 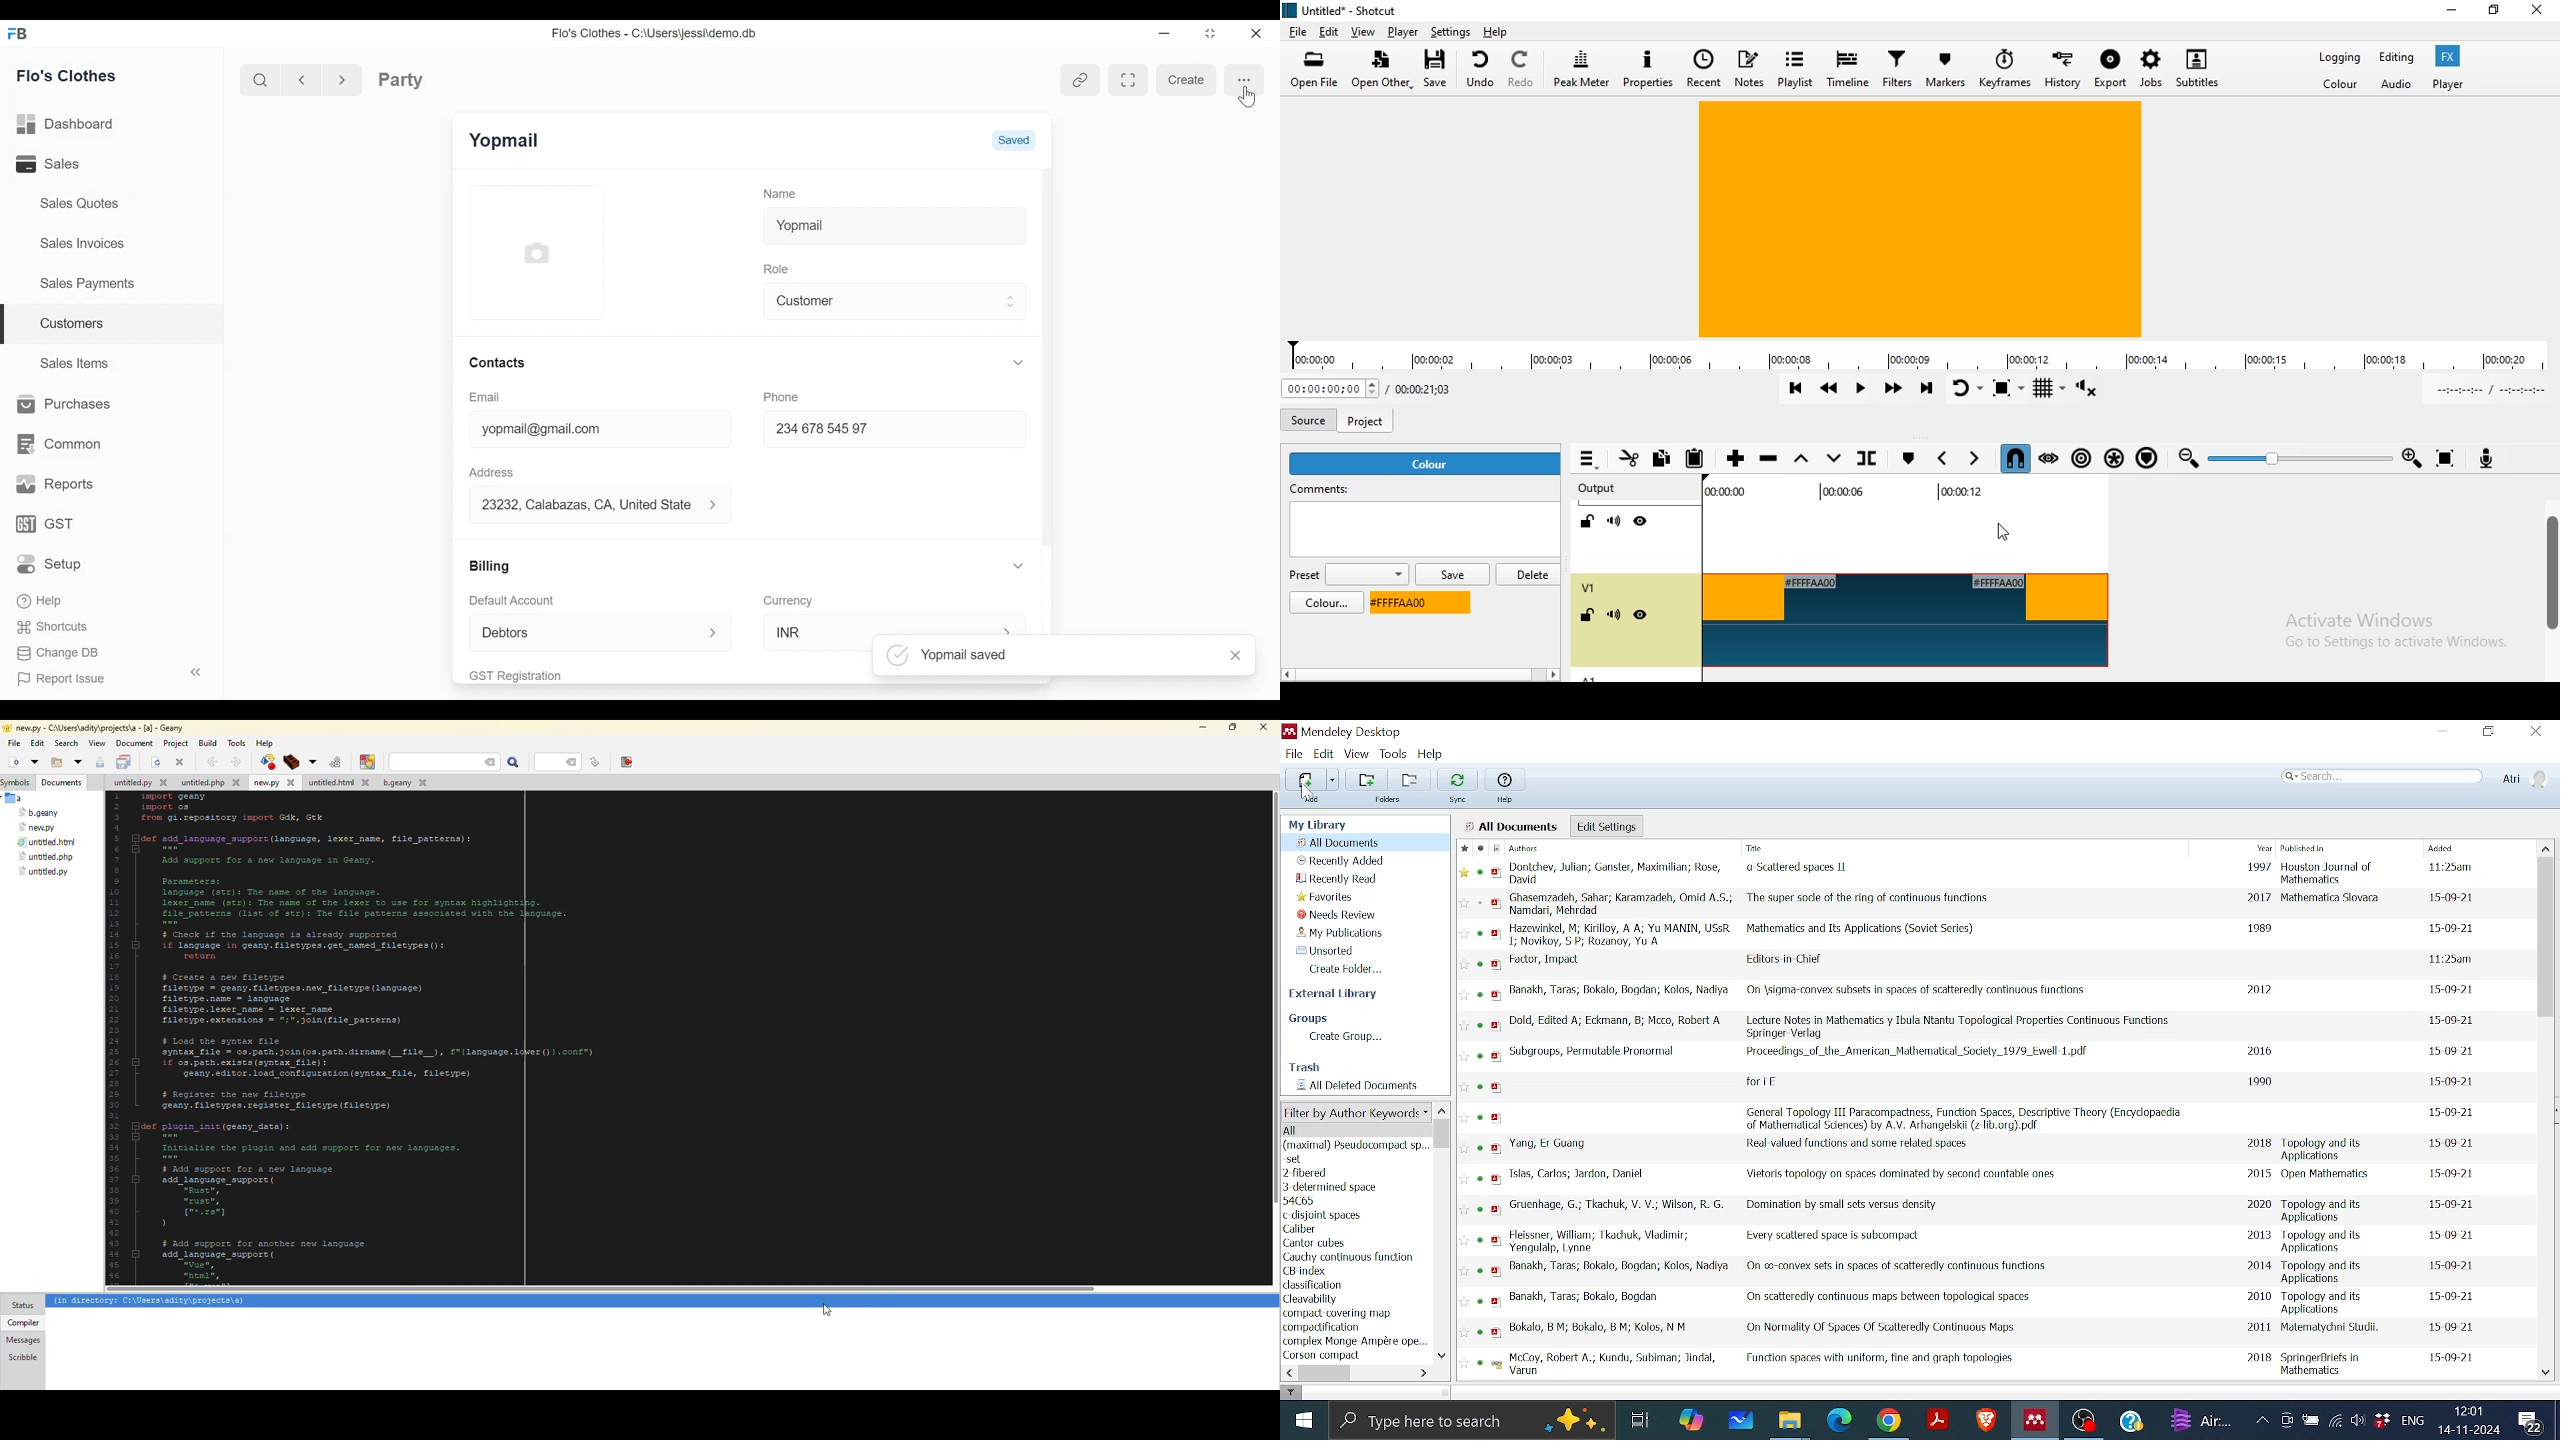 What do you see at coordinates (1482, 1273) in the screenshot?
I see `read status` at bounding box center [1482, 1273].